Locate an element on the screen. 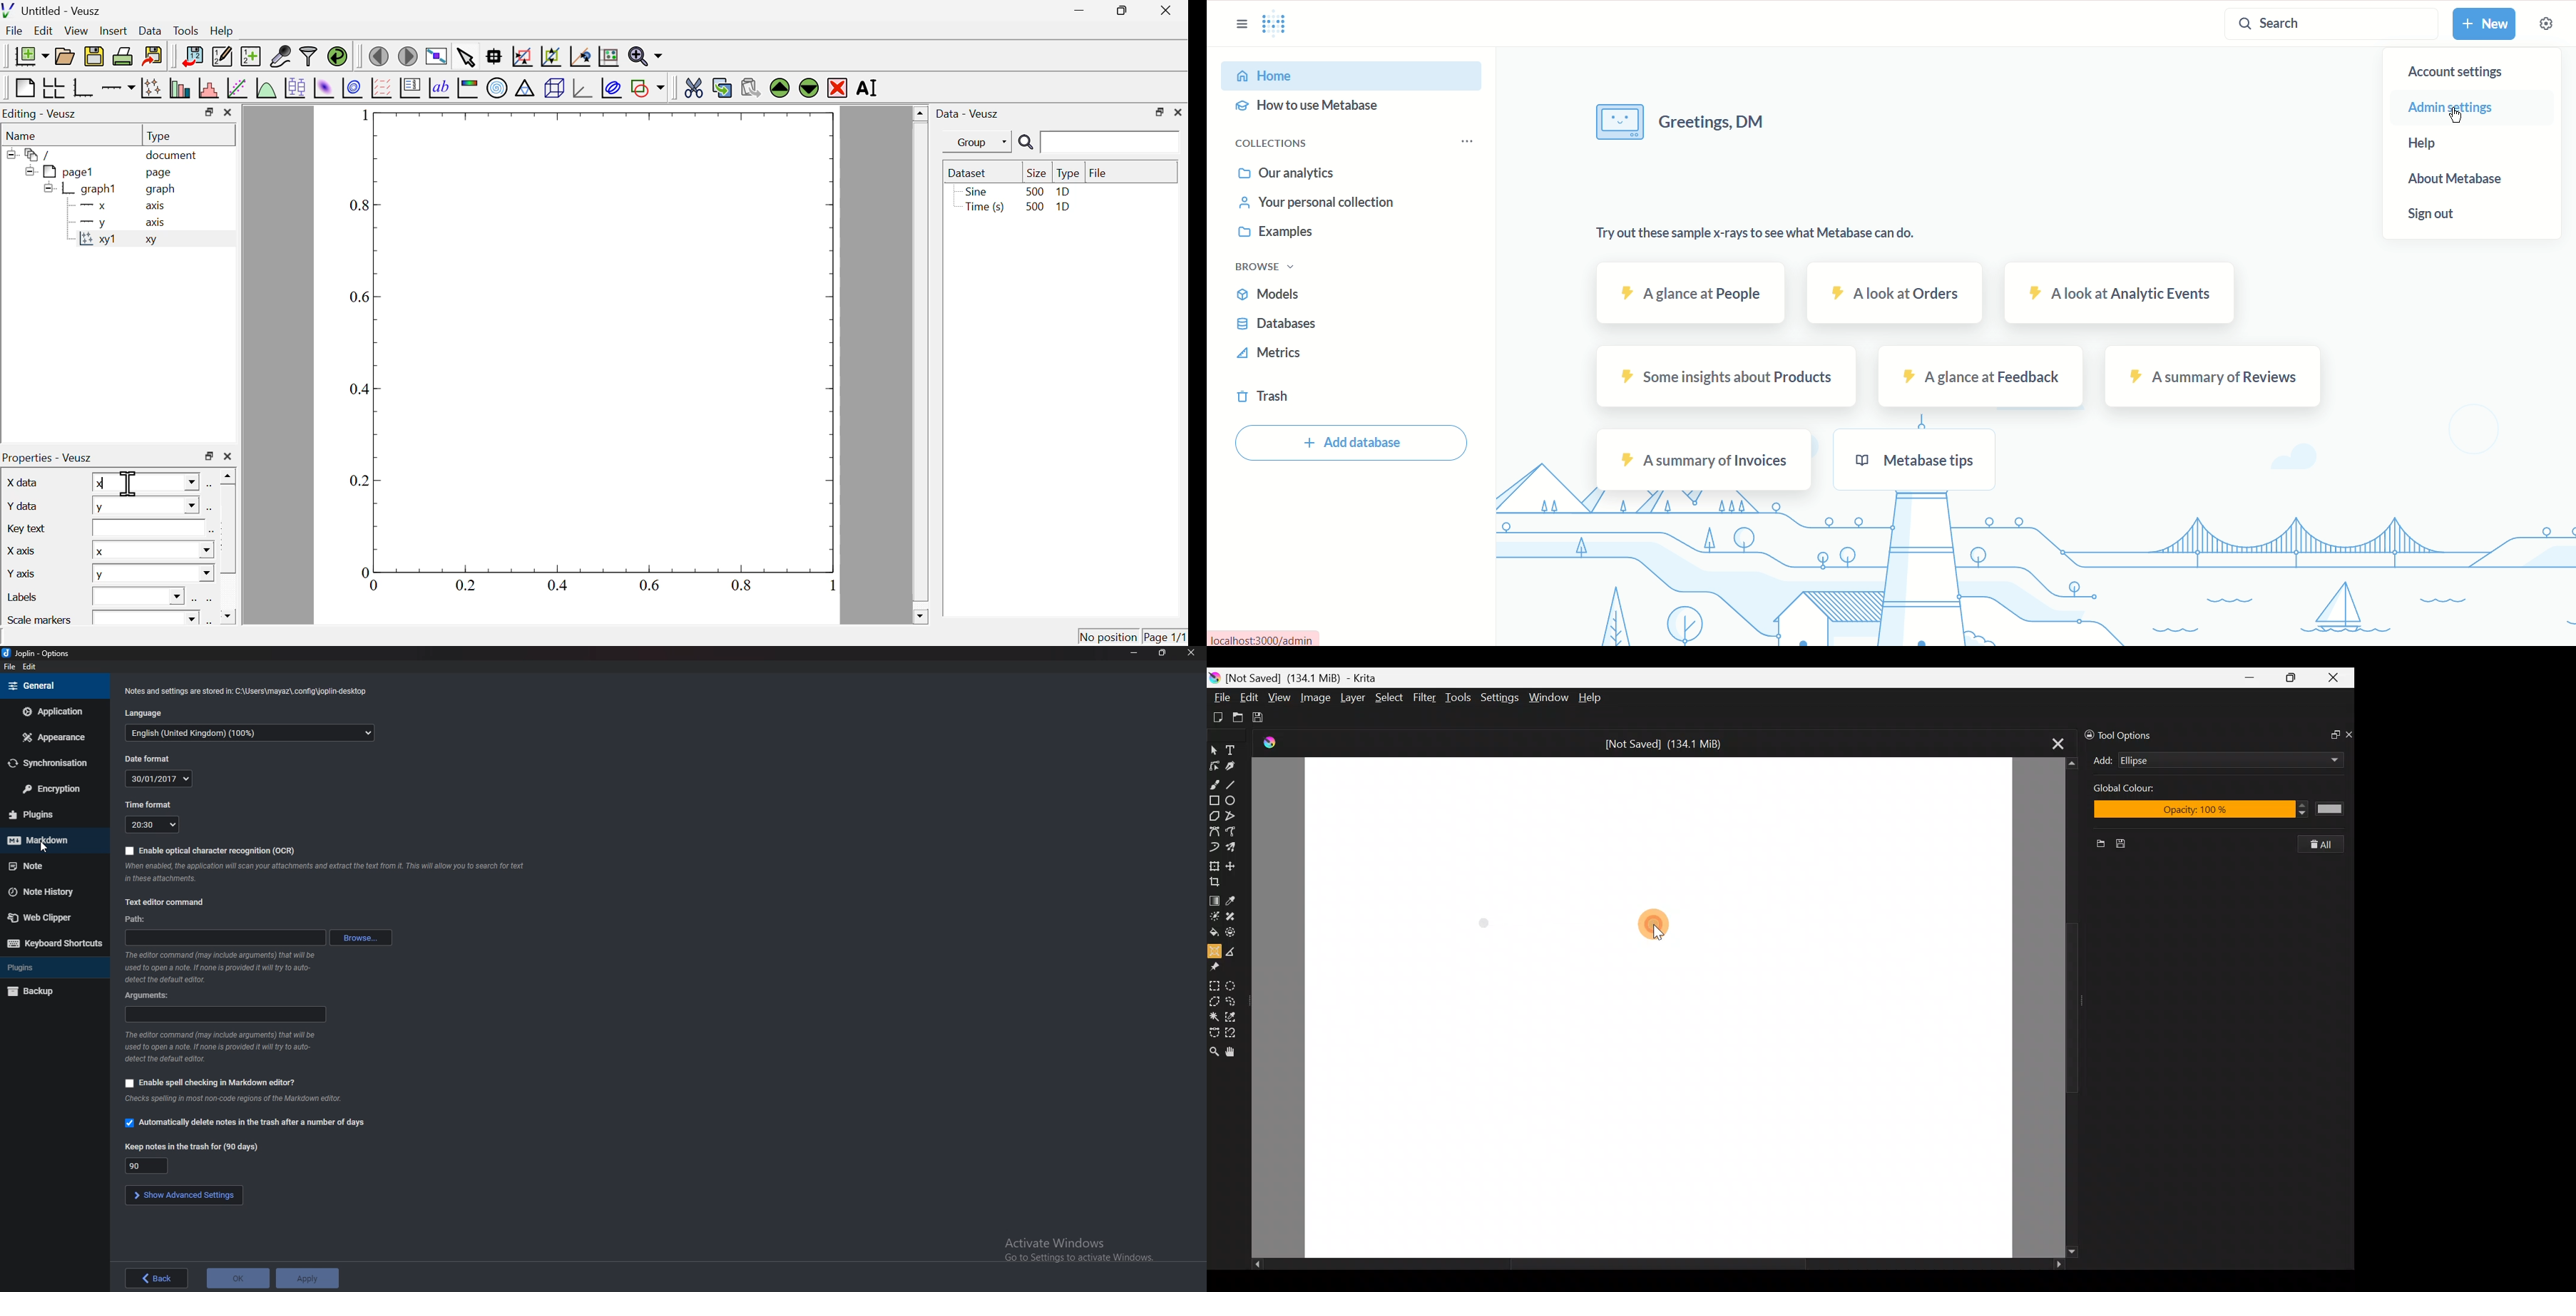 The height and width of the screenshot is (1316, 2576). apply is located at coordinates (309, 1279).